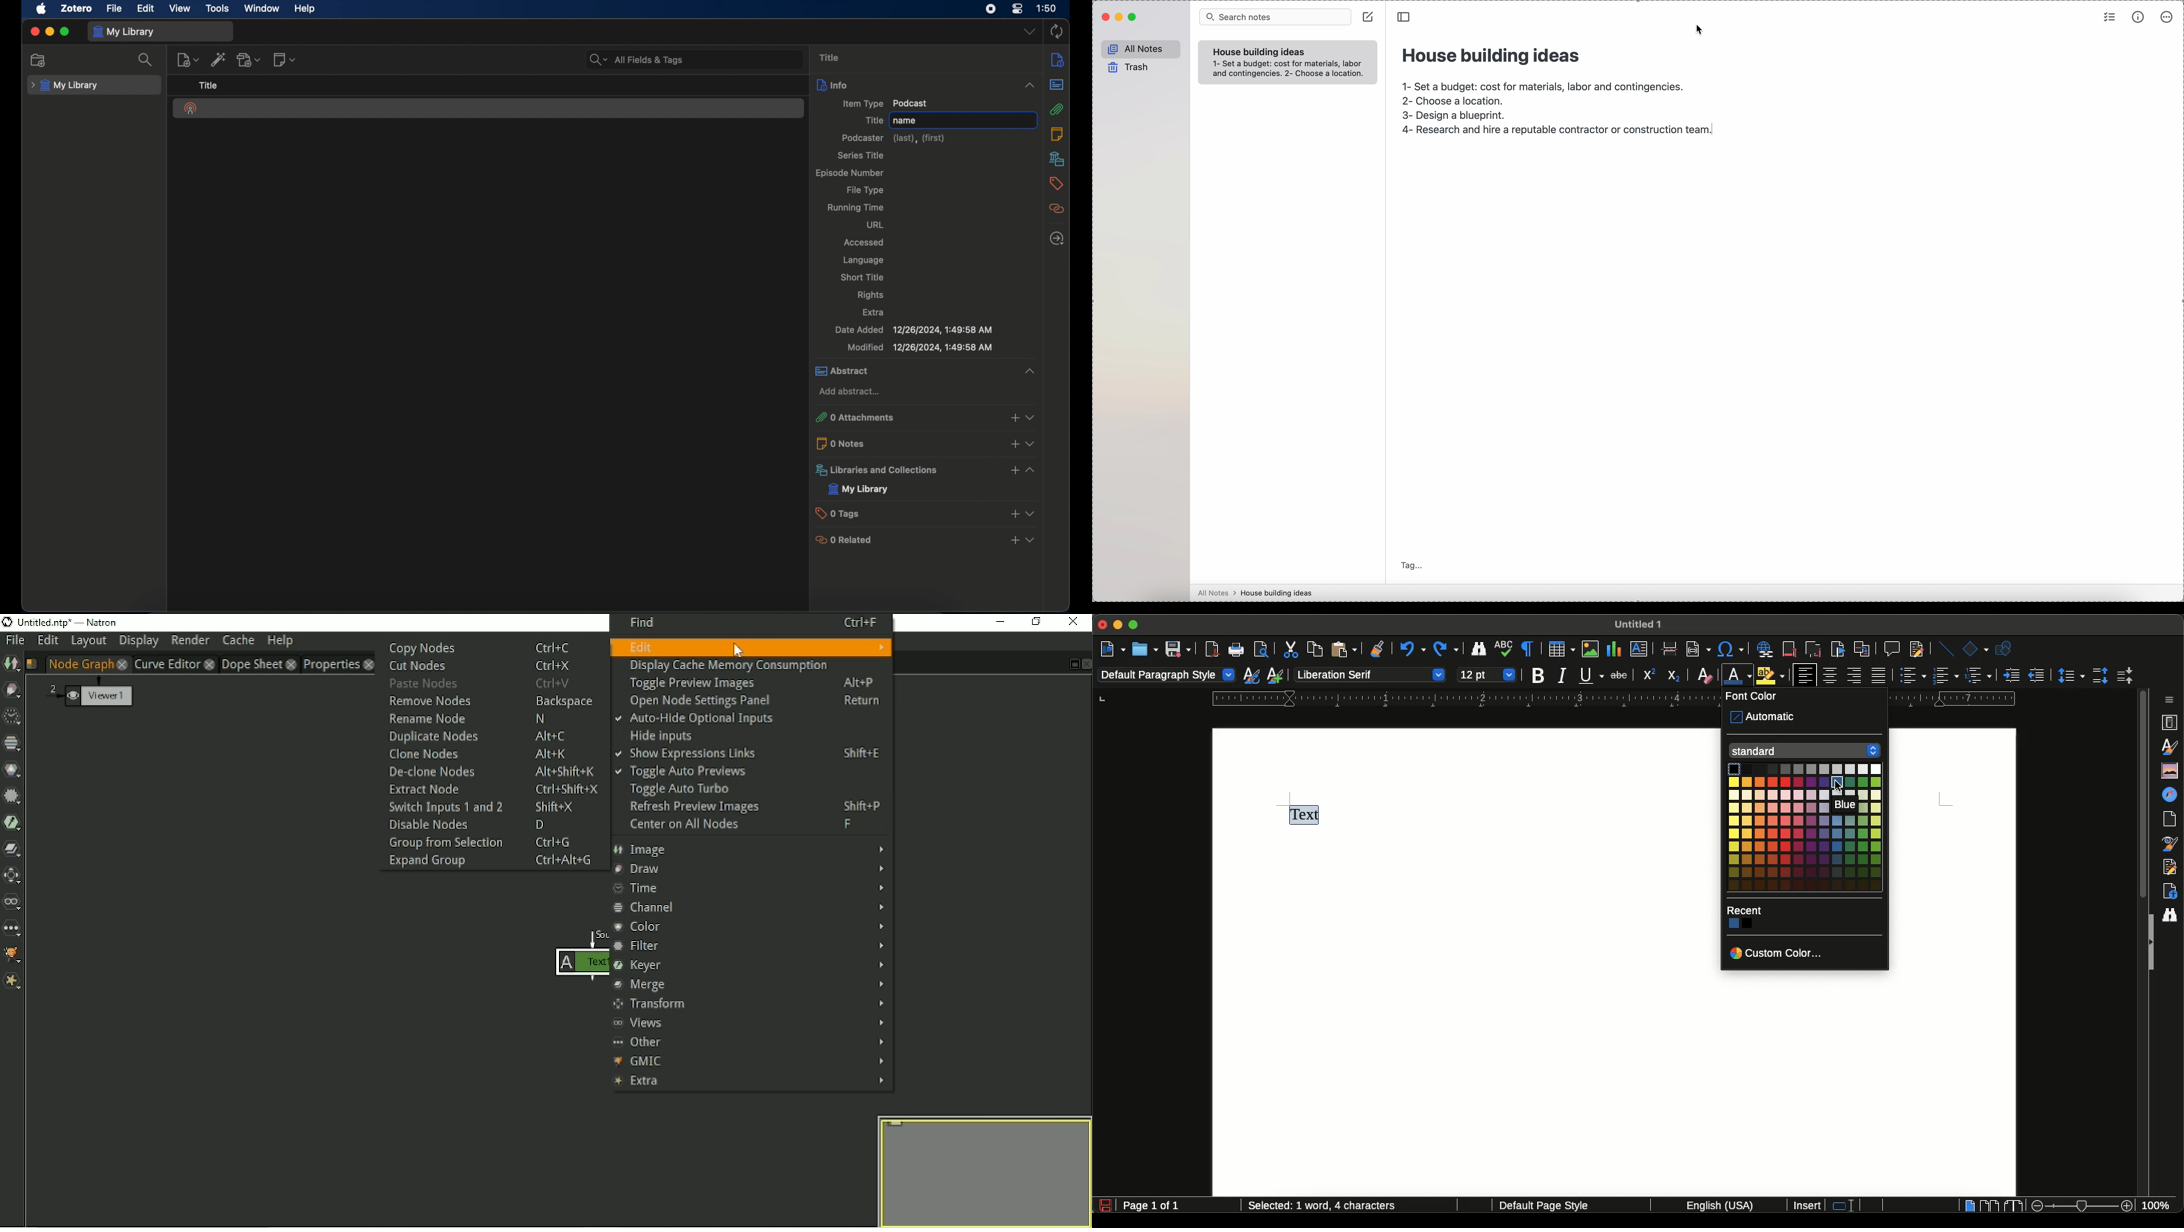 The image size is (2184, 1232). I want to click on house building ideas, so click(1259, 52).